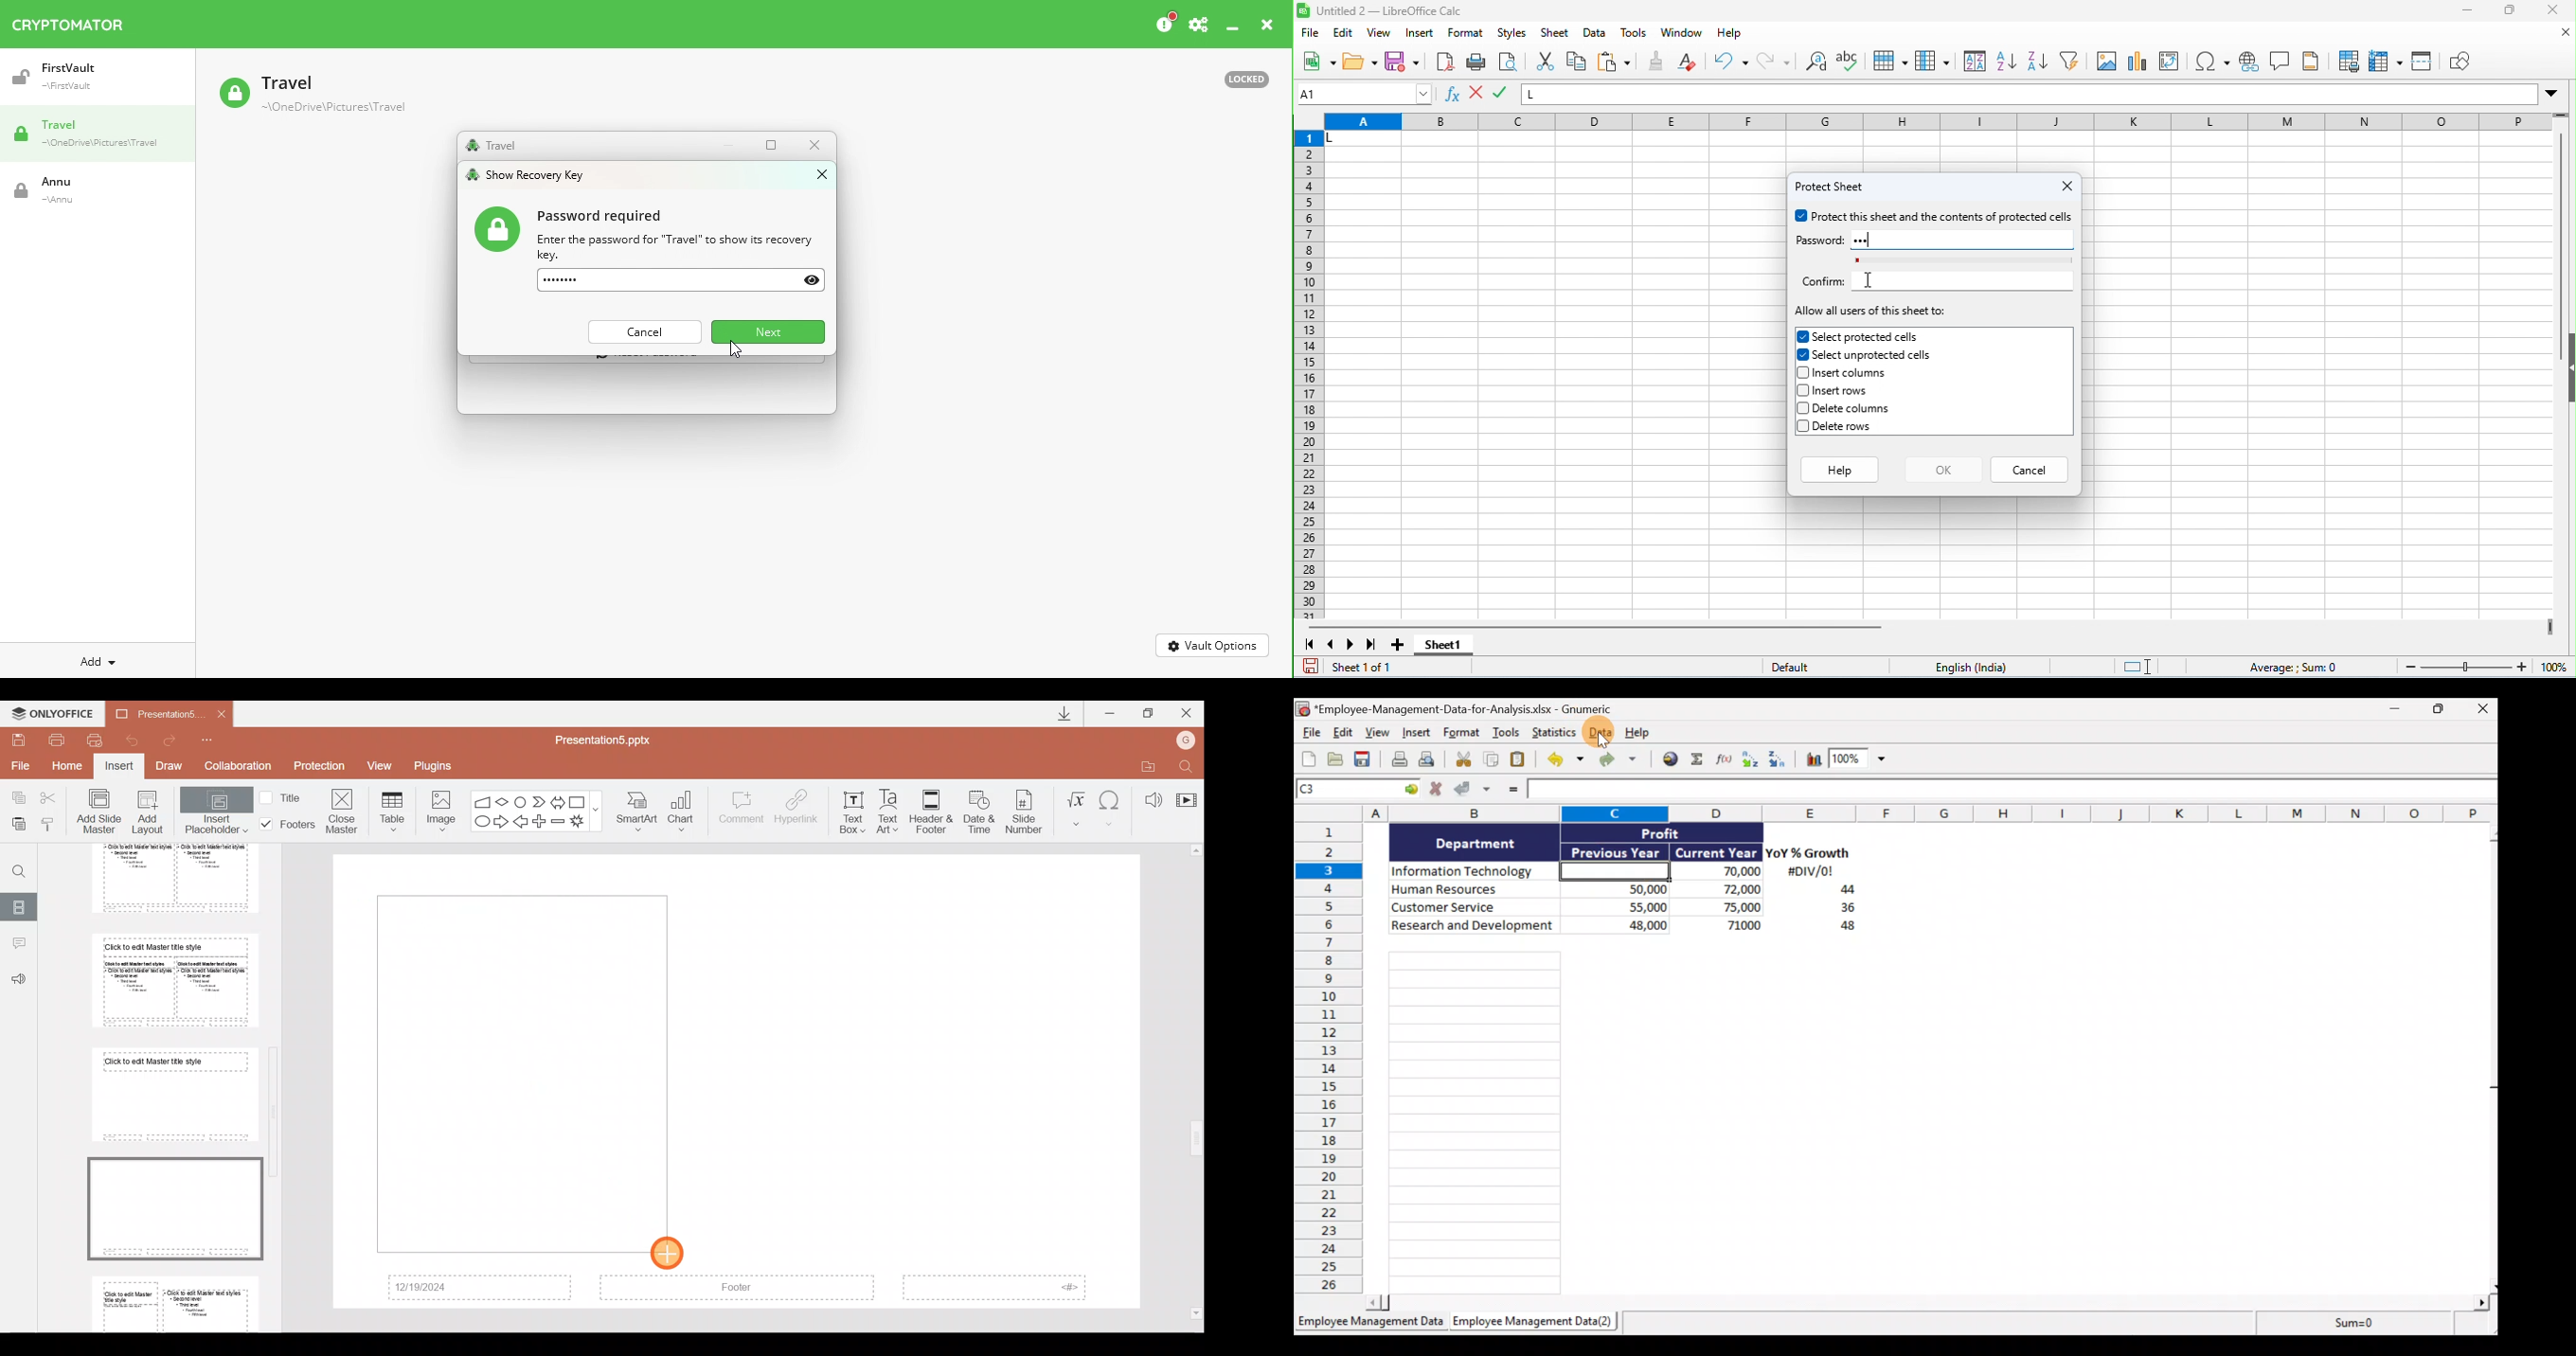 This screenshot has width=2576, height=1372. Describe the element at coordinates (1112, 807) in the screenshot. I see `Symbol` at that location.